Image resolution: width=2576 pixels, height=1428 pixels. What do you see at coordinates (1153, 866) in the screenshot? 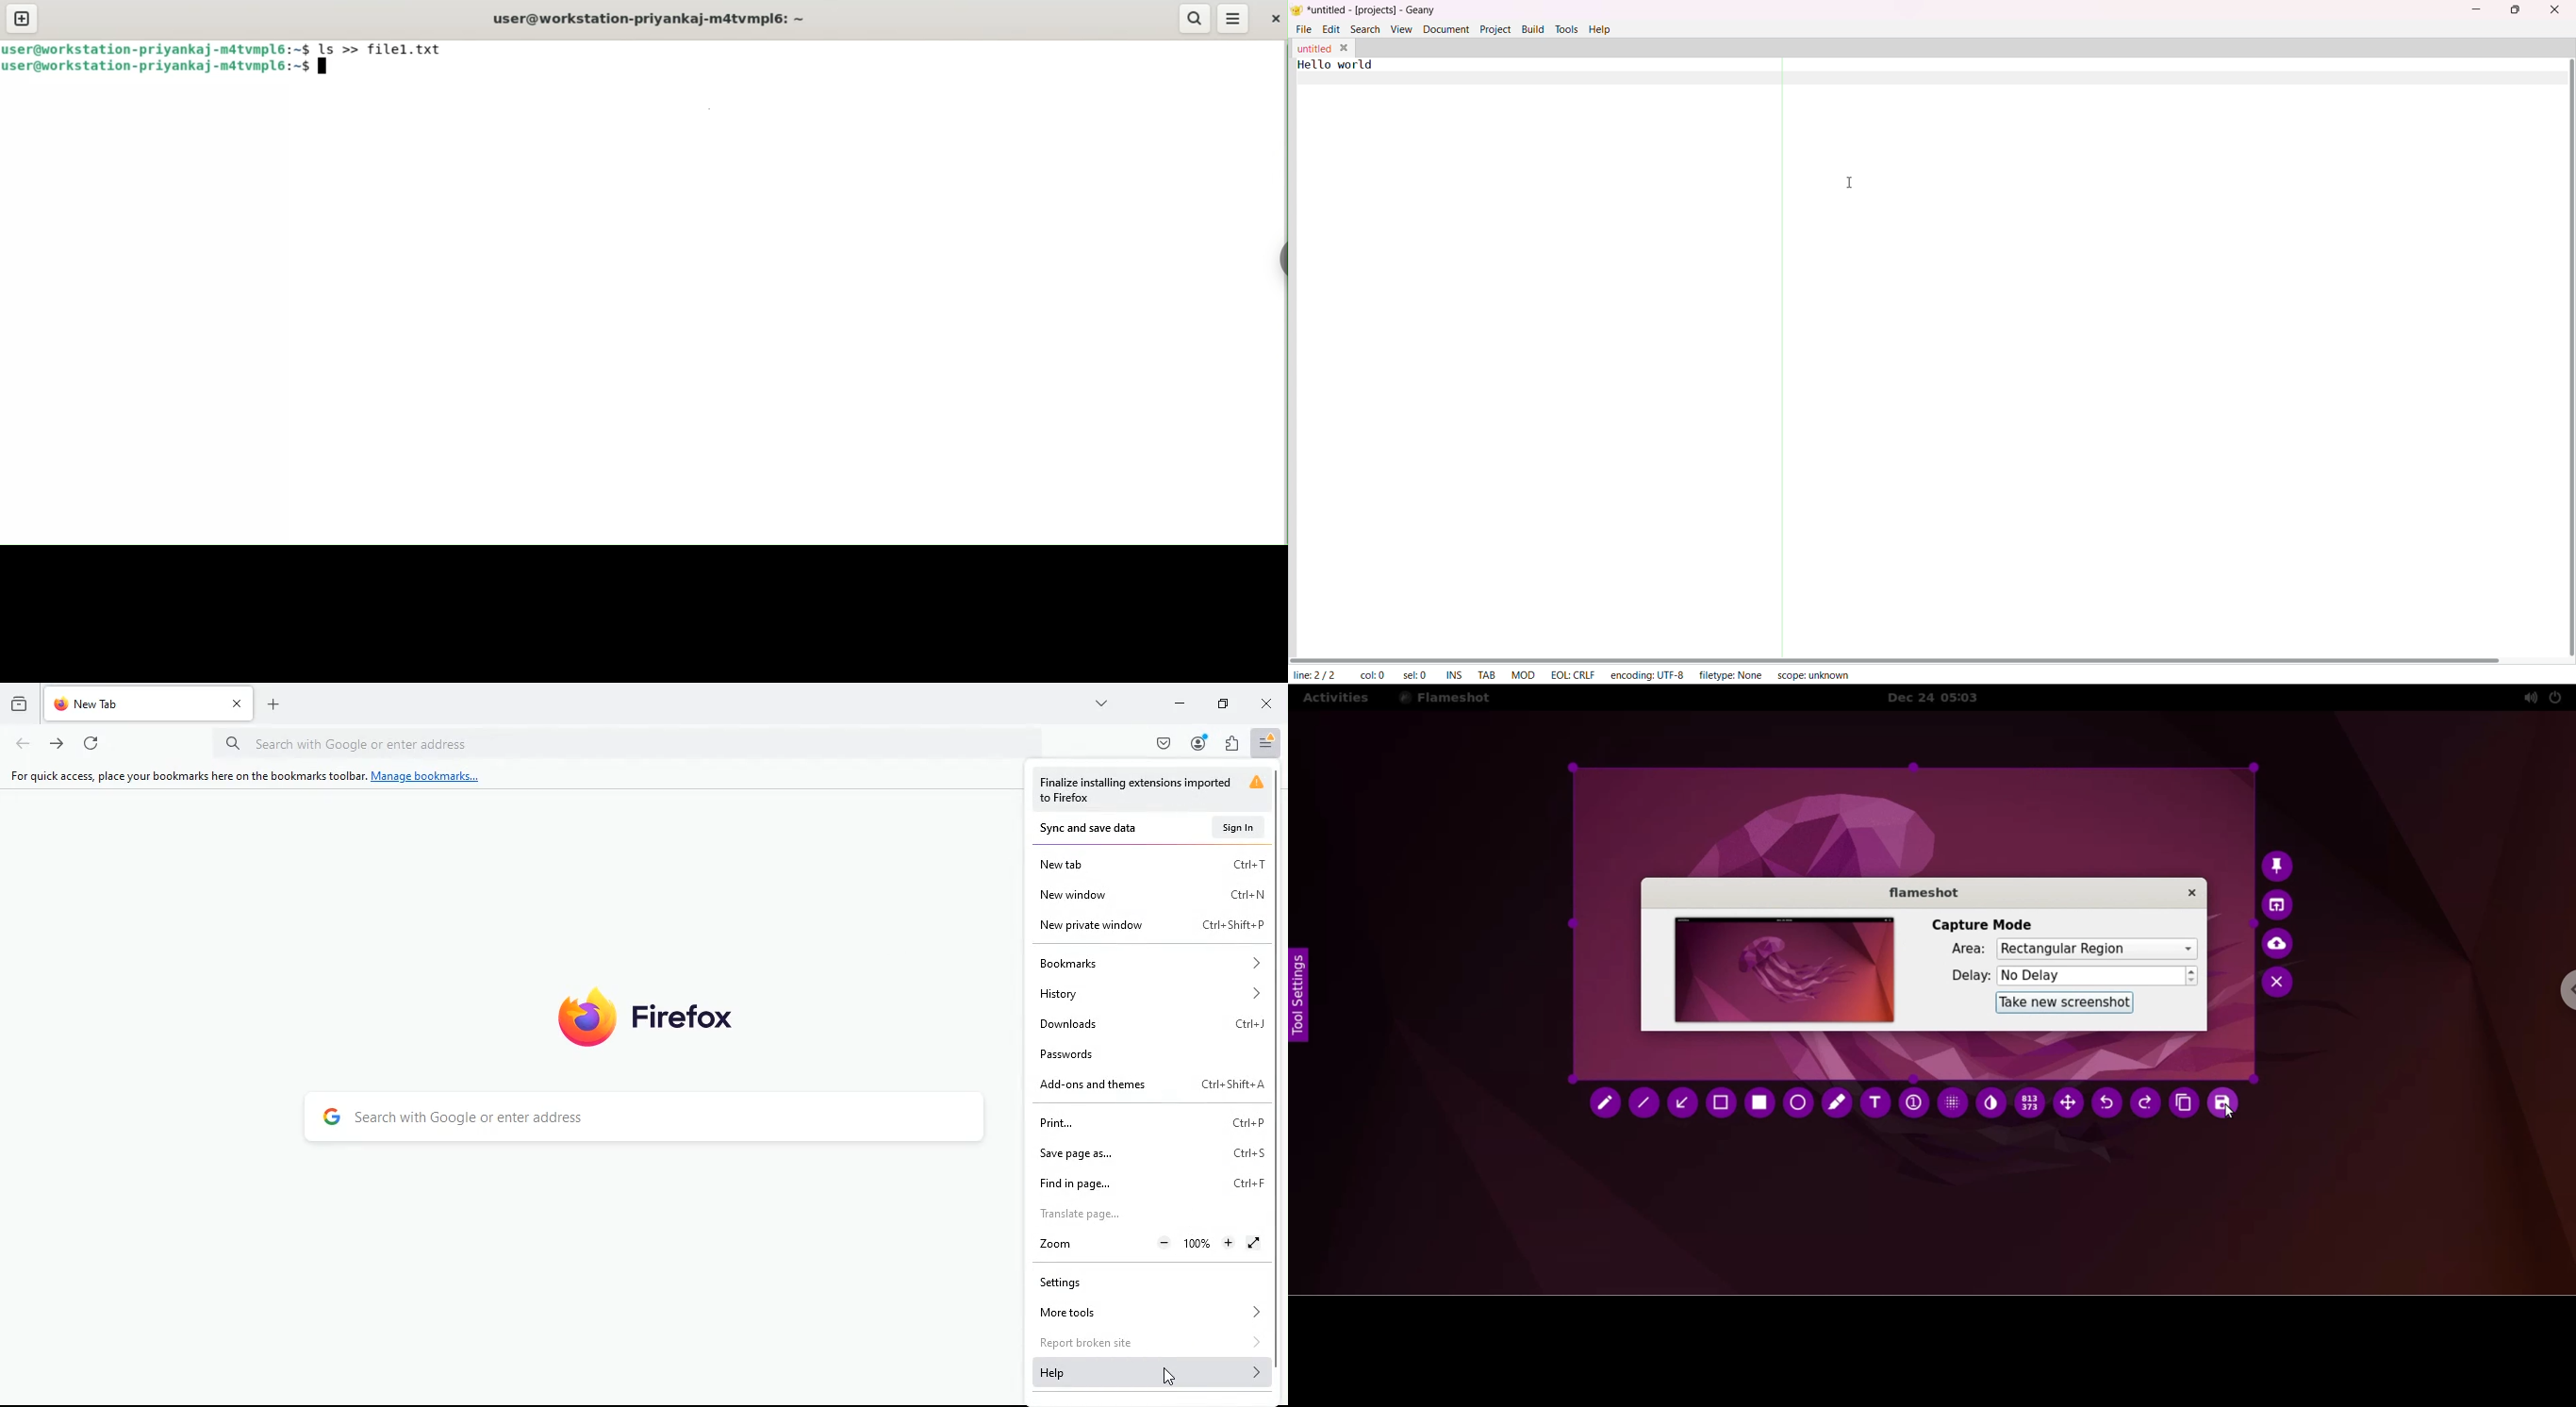
I see `new tab` at bounding box center [1153, 866].